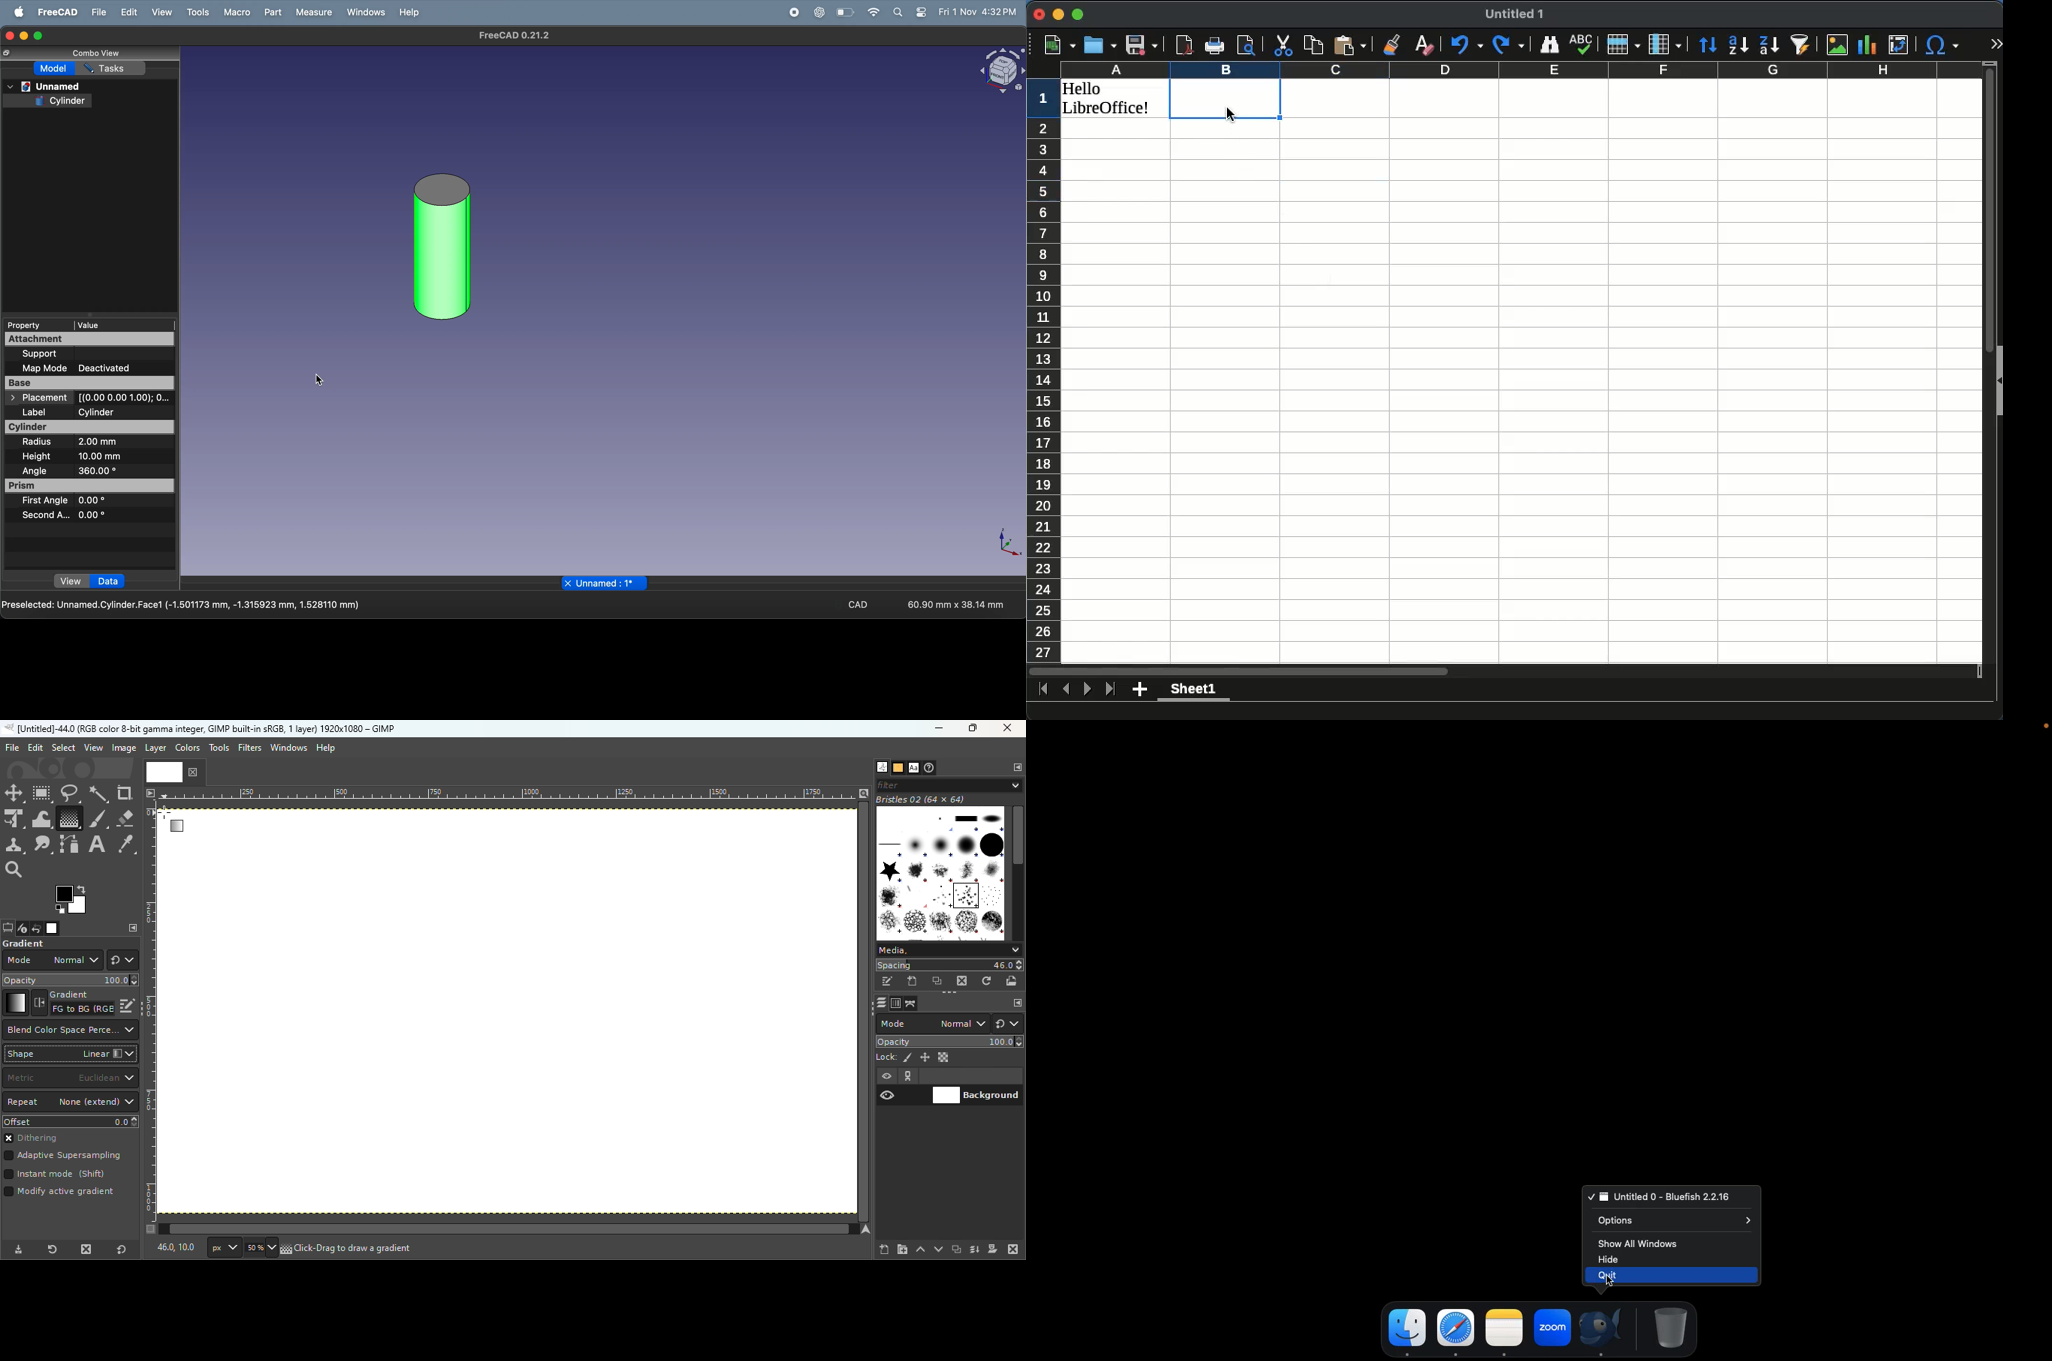 The height and width of the screenshot is (1372, 2072). I want to click on Current file, so click(175, 771).